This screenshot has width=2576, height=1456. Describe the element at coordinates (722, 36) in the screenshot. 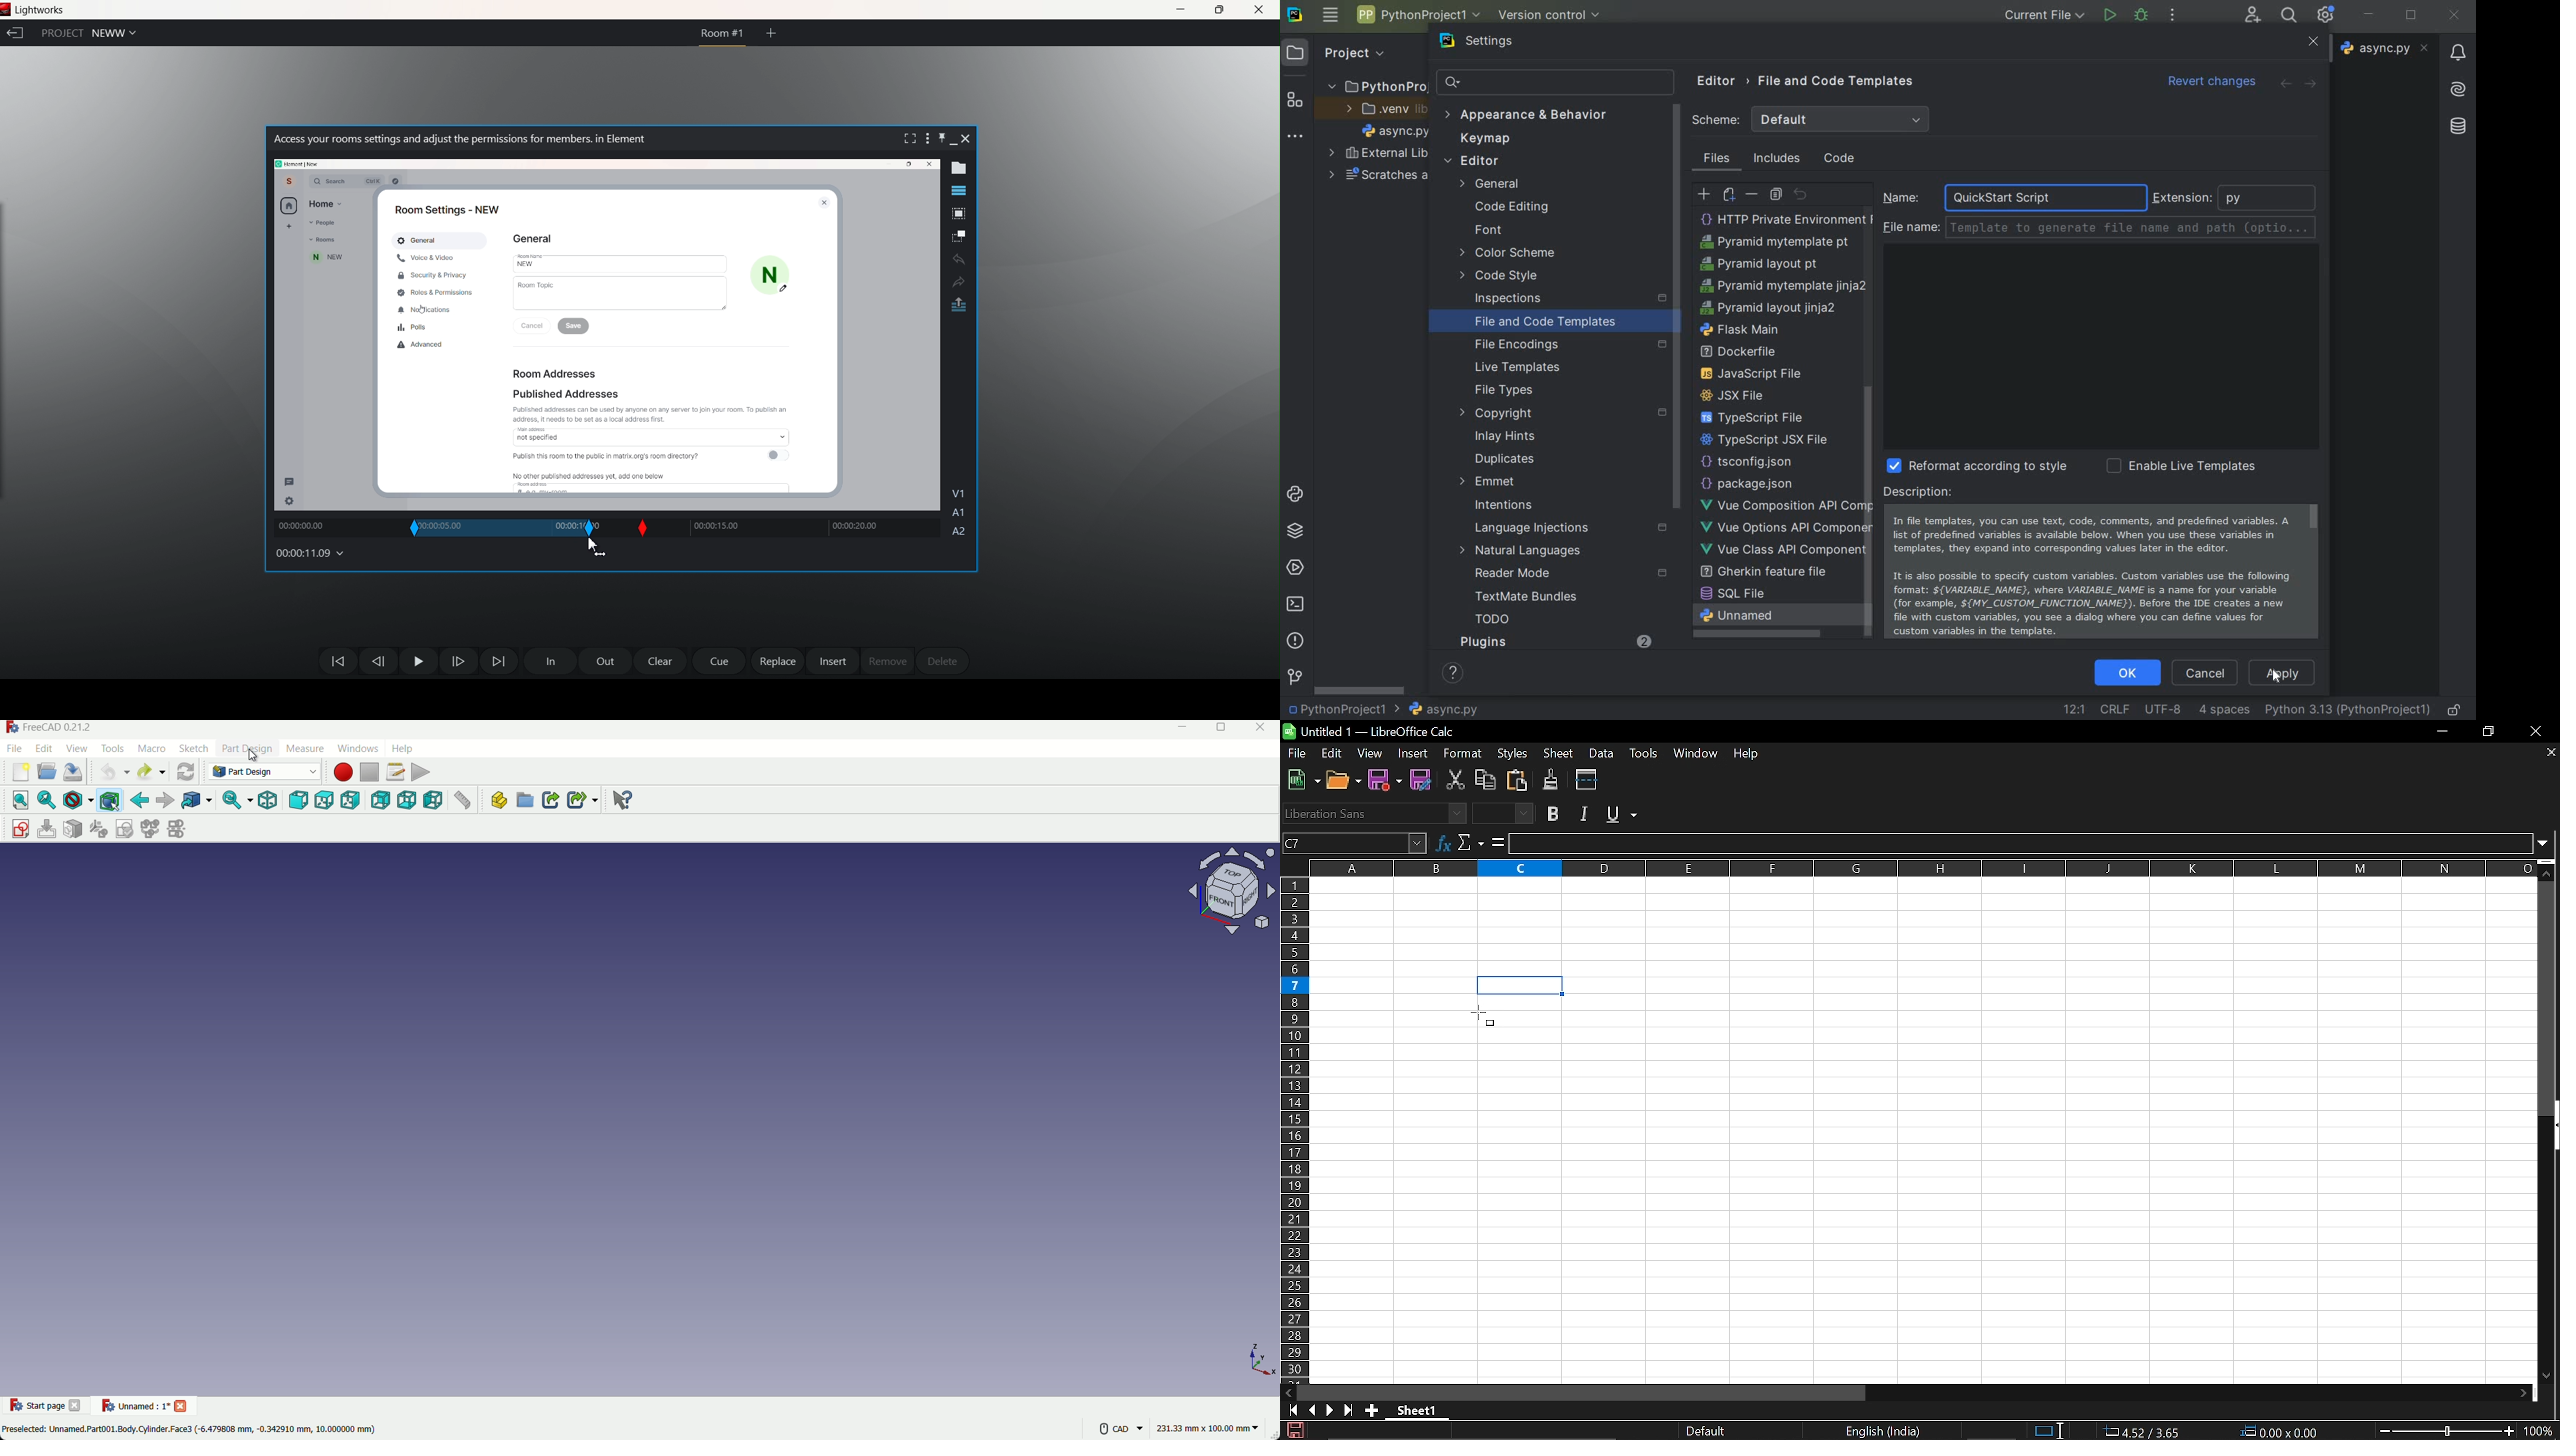

I see `ROOM #1` at that location.